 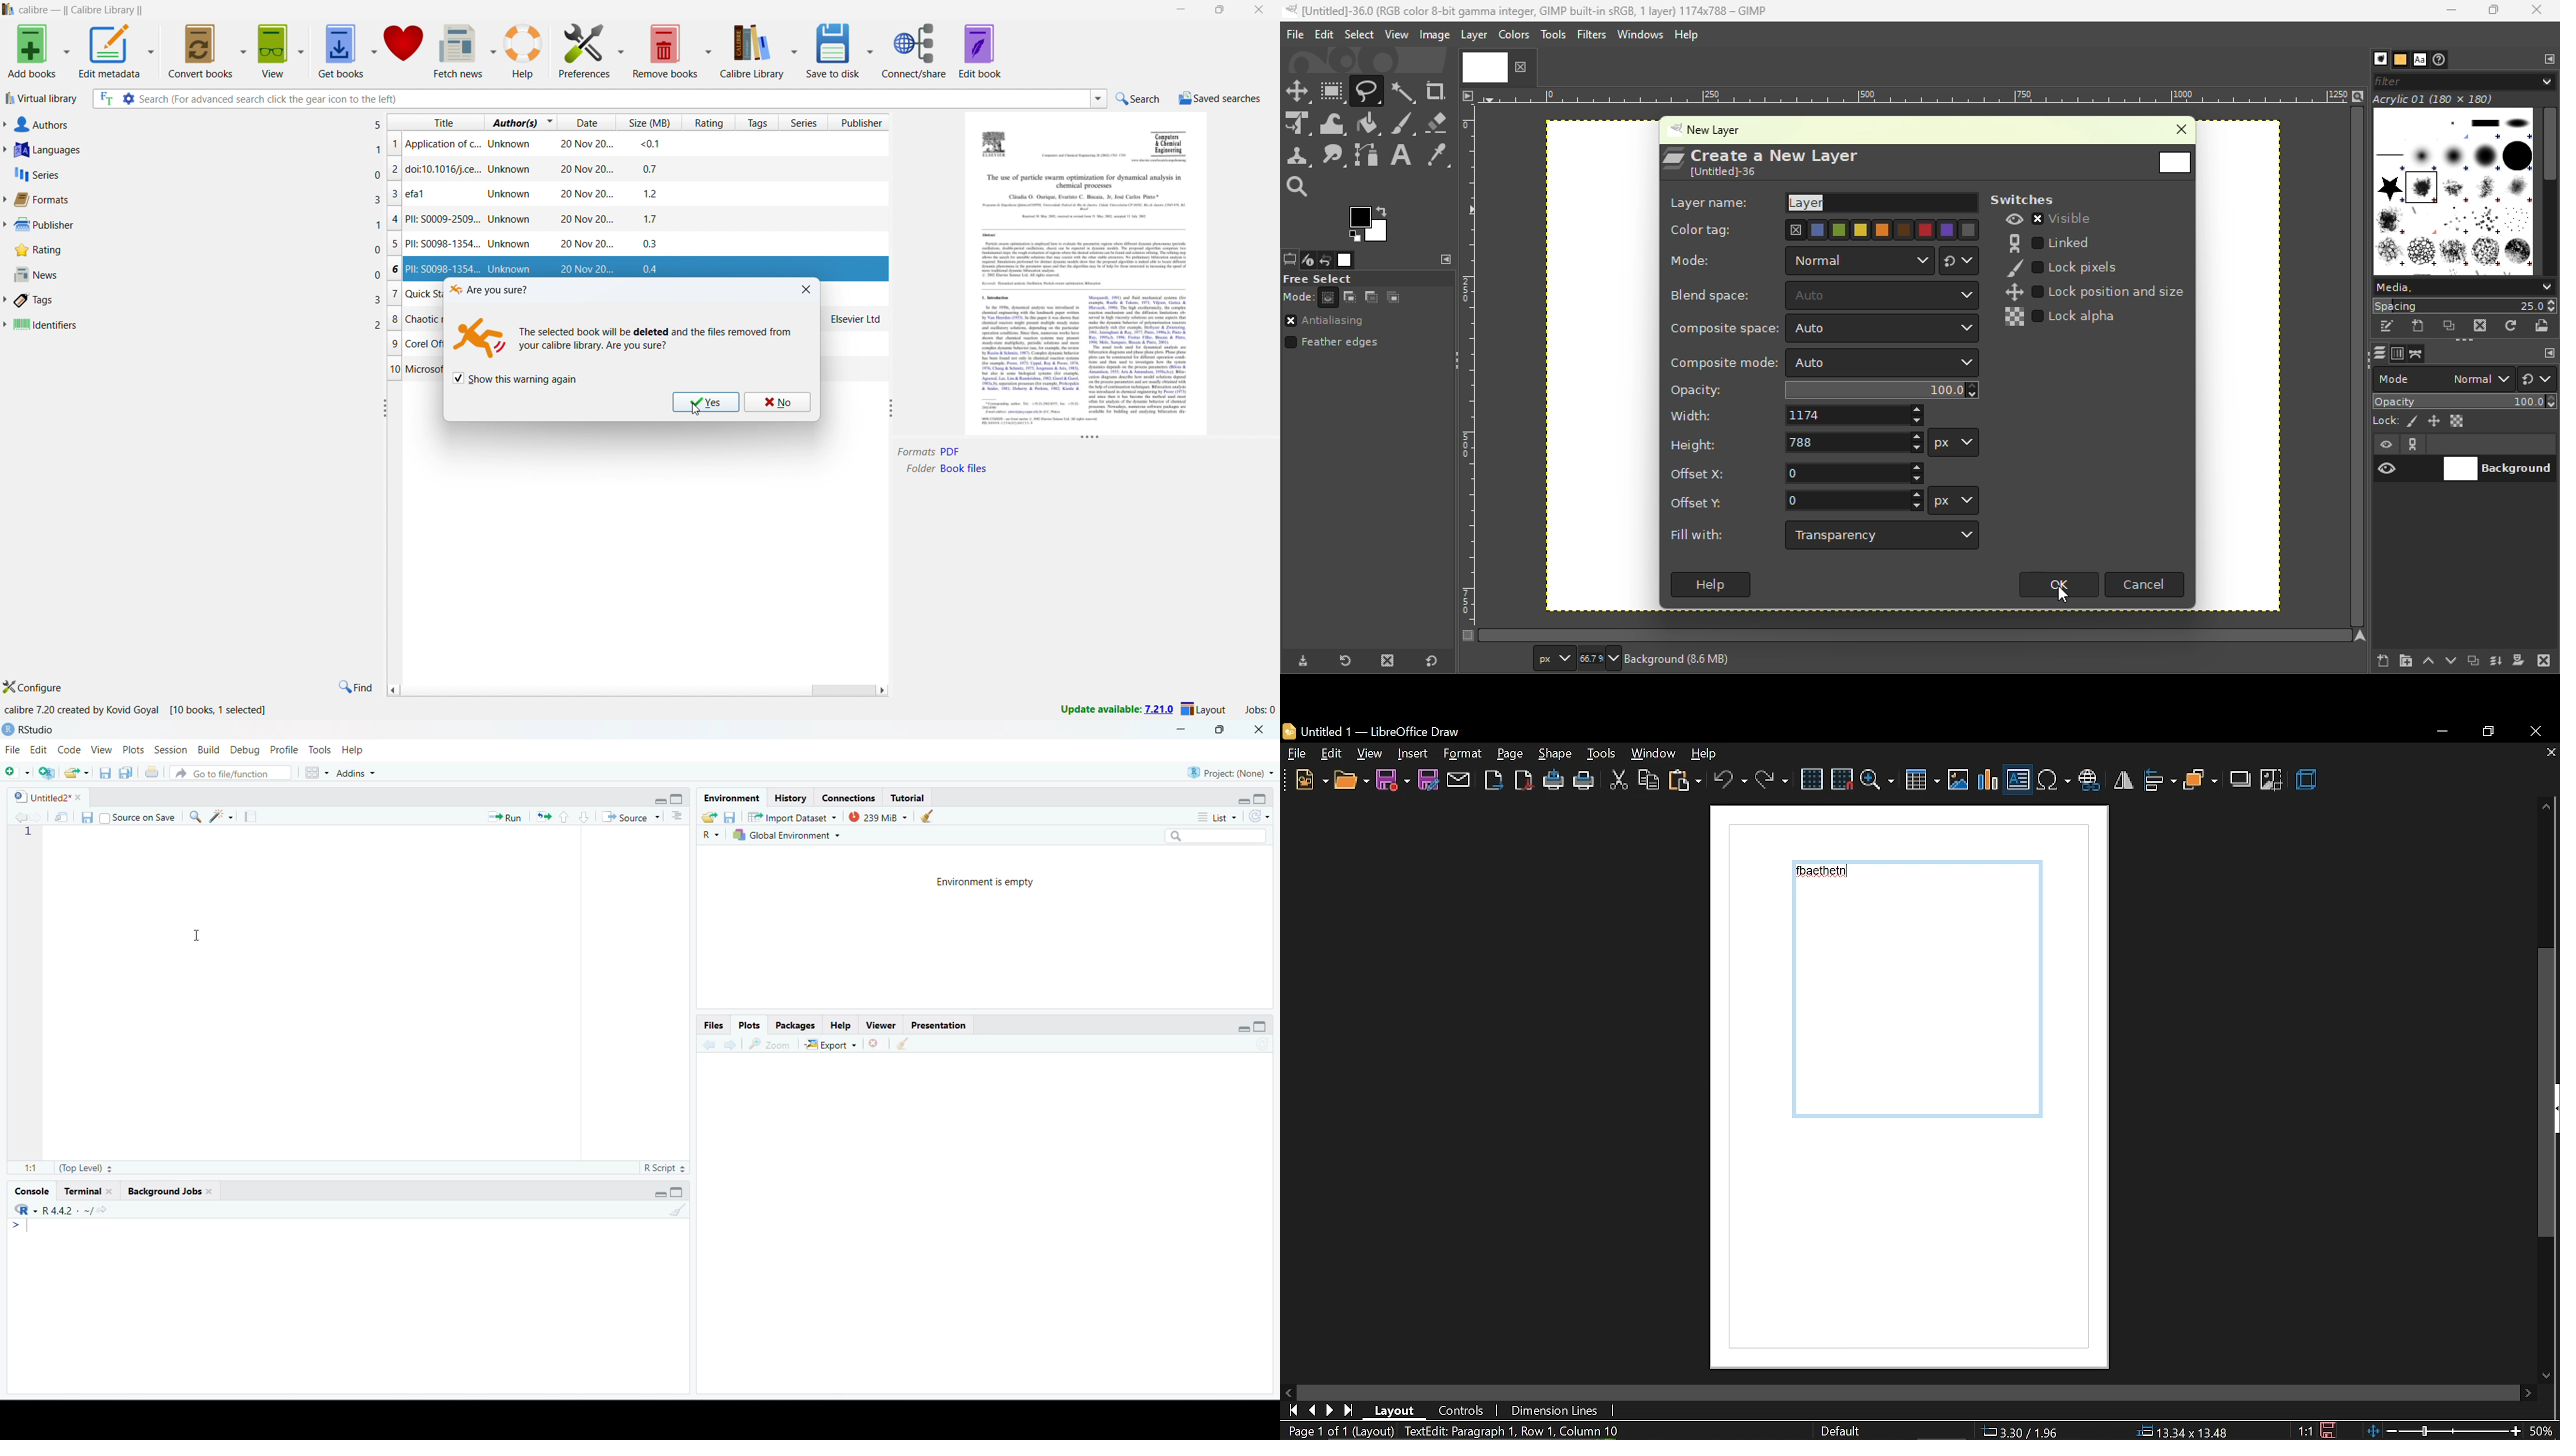 I want to click on new, so click(x=1310, y=780).